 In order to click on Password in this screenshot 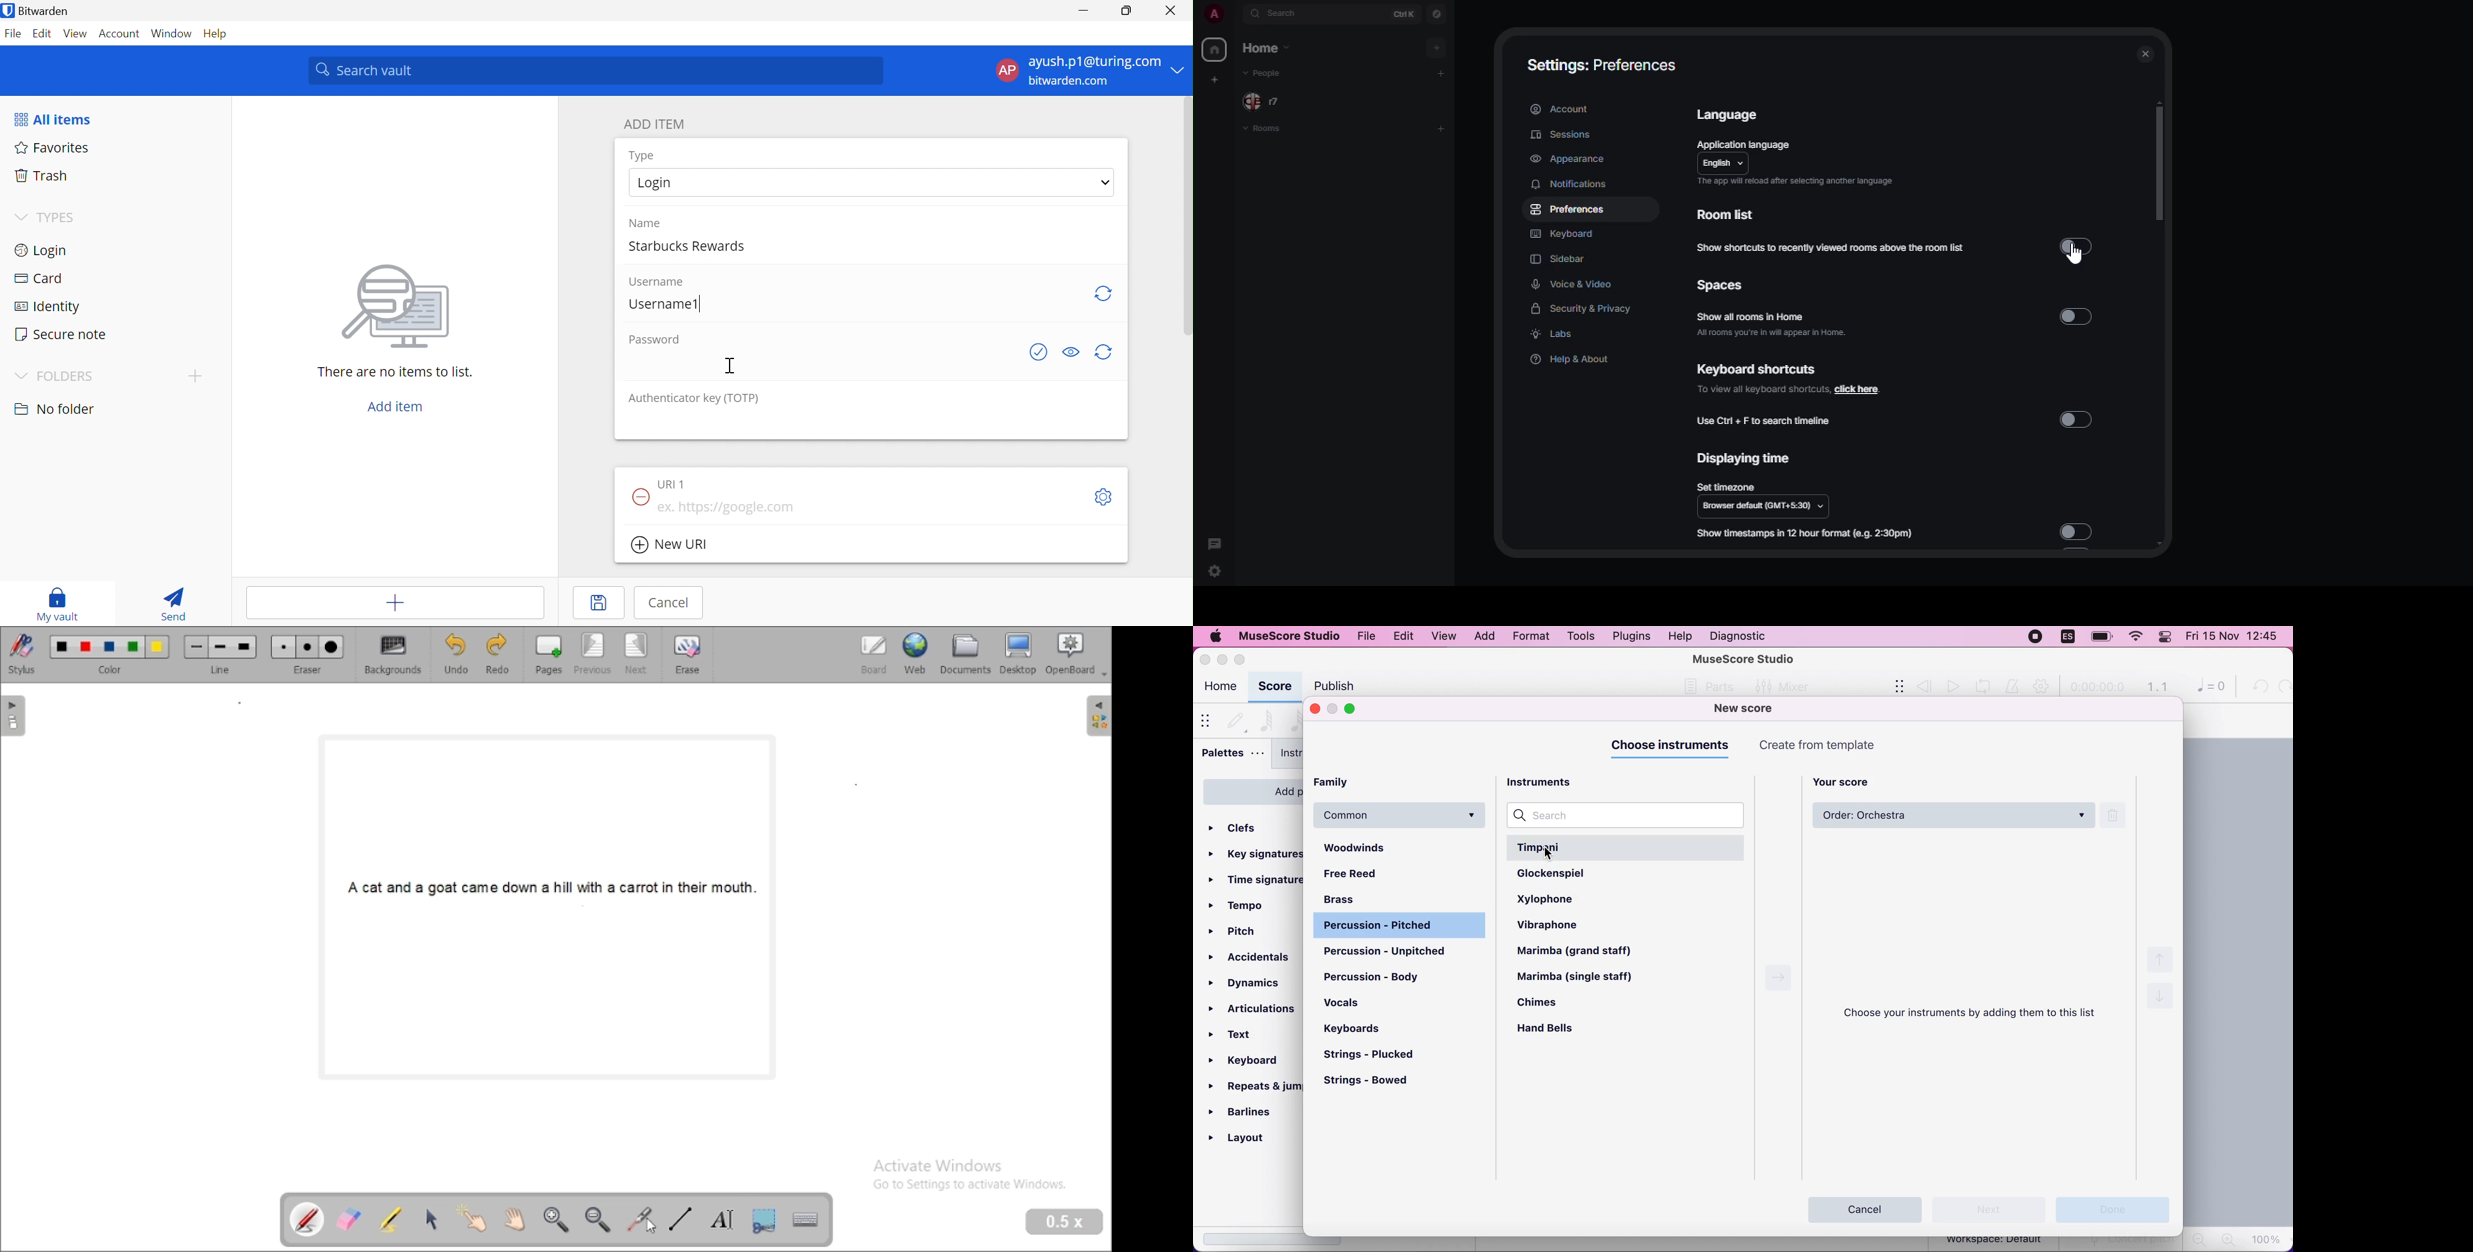, I will do `click(654, 340)`.